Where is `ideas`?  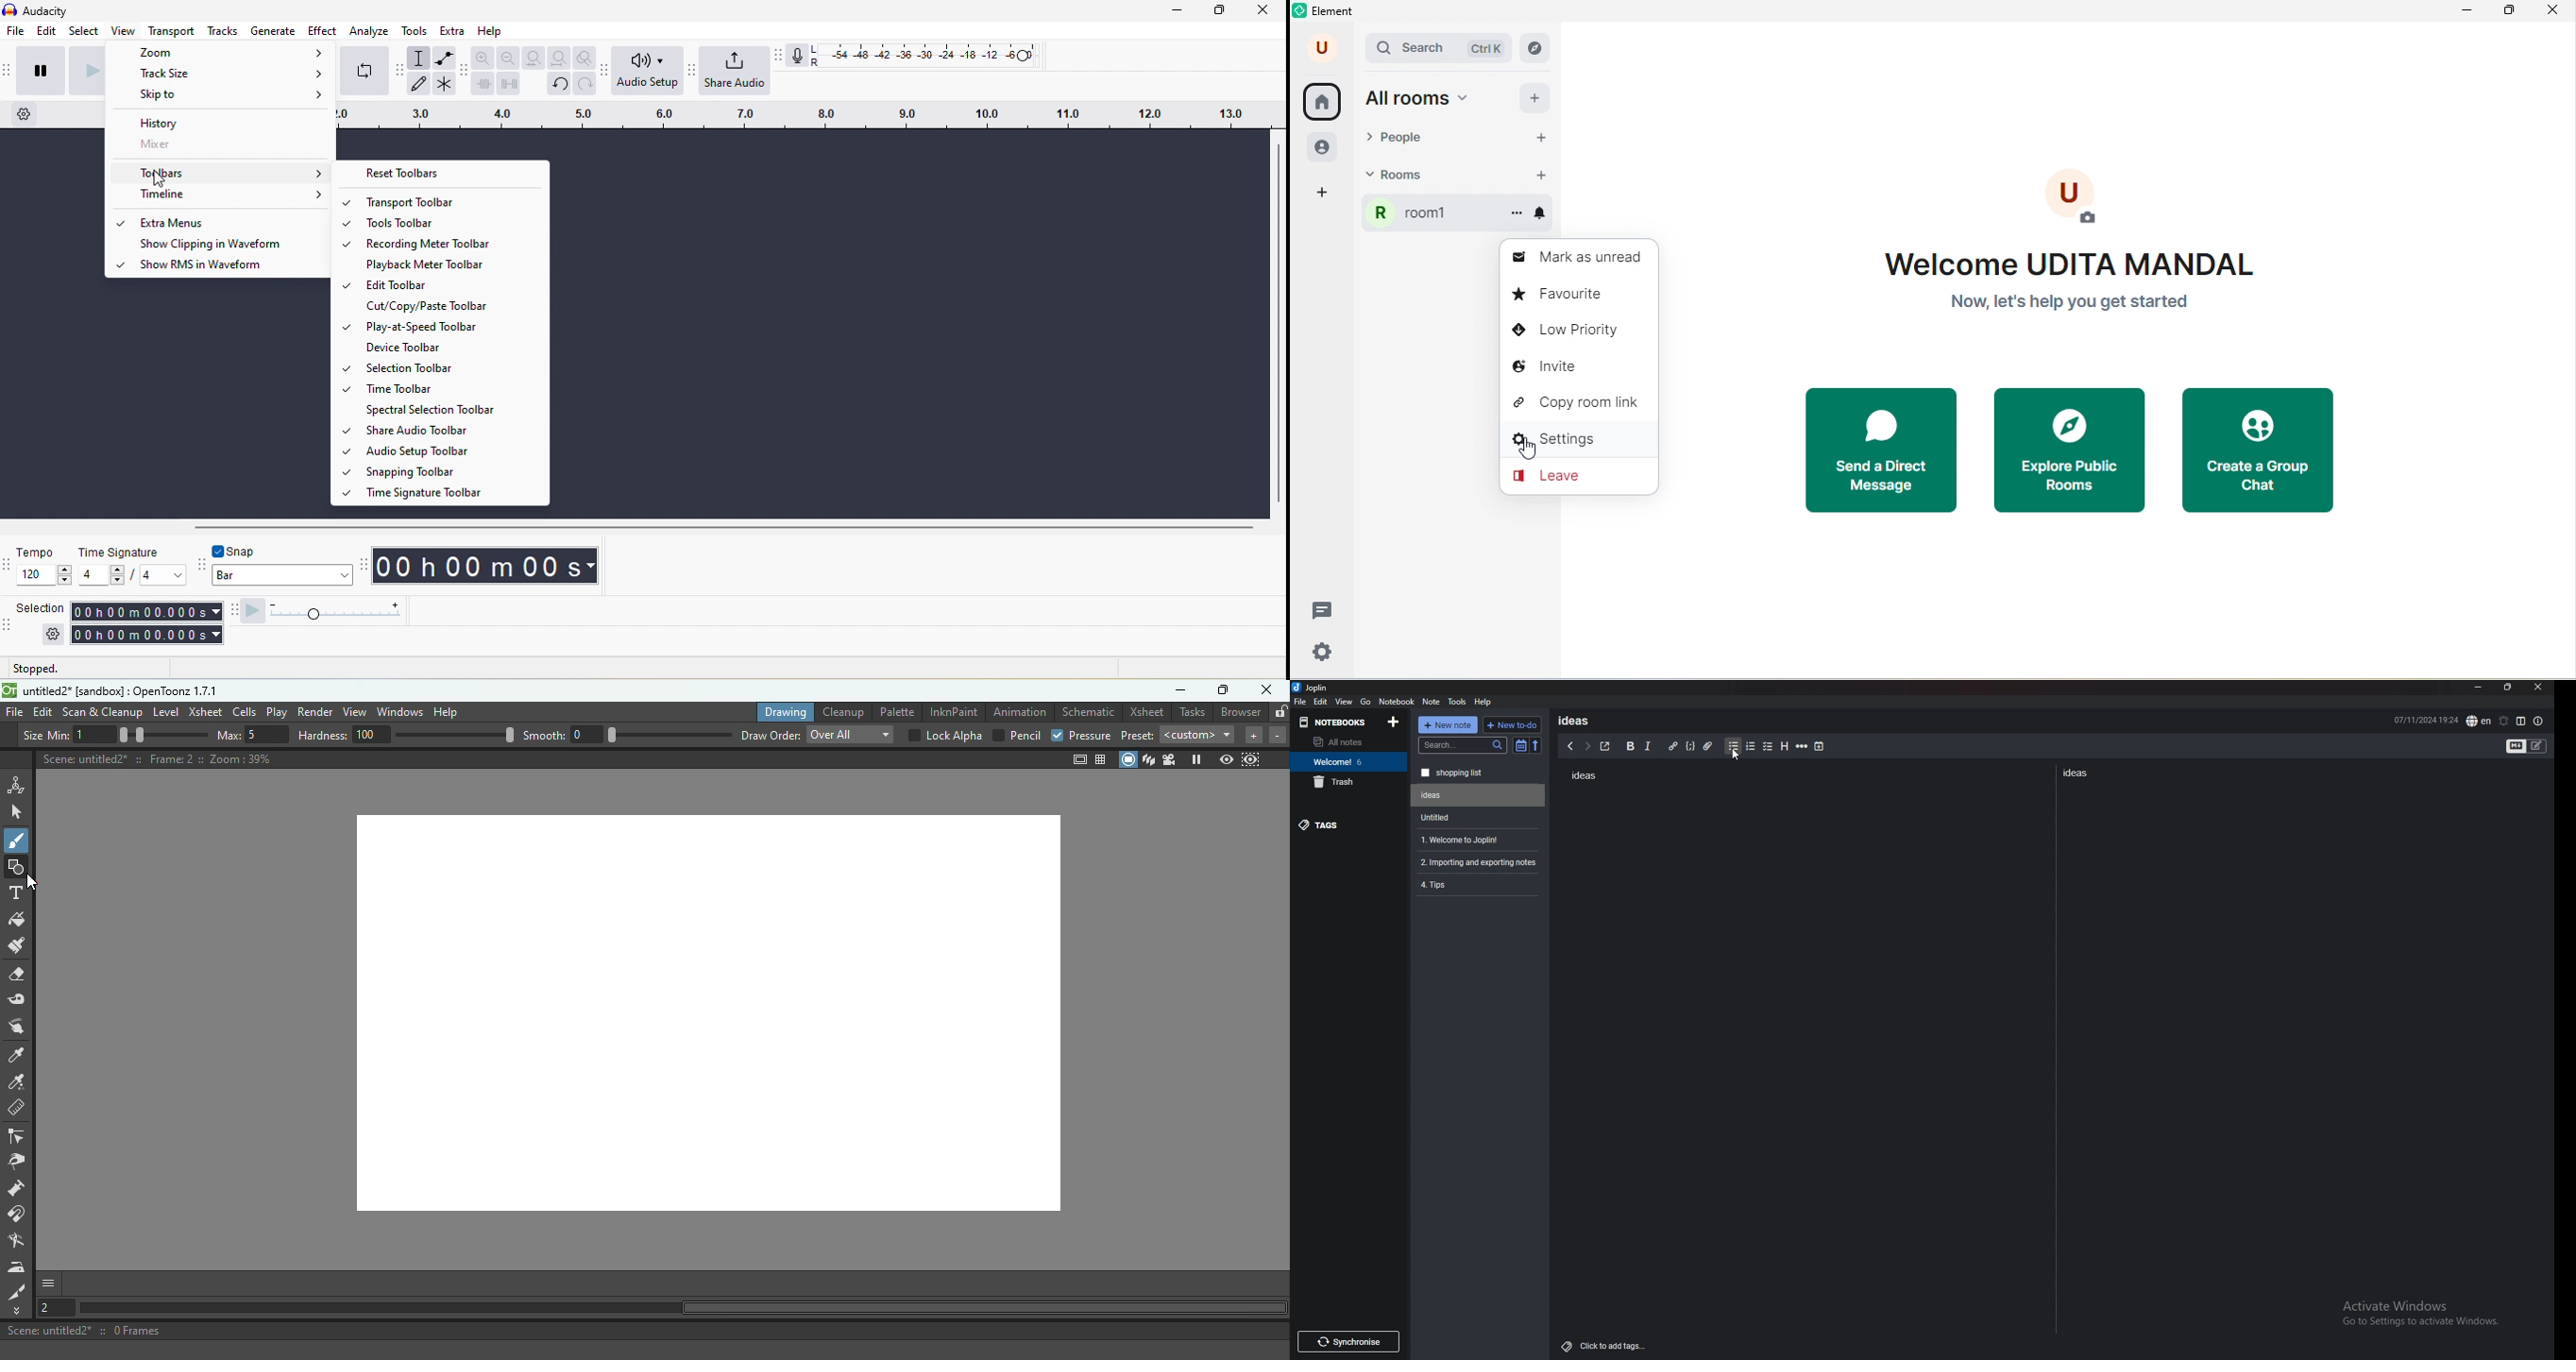 ideas is located at coordinates (1578, 720).